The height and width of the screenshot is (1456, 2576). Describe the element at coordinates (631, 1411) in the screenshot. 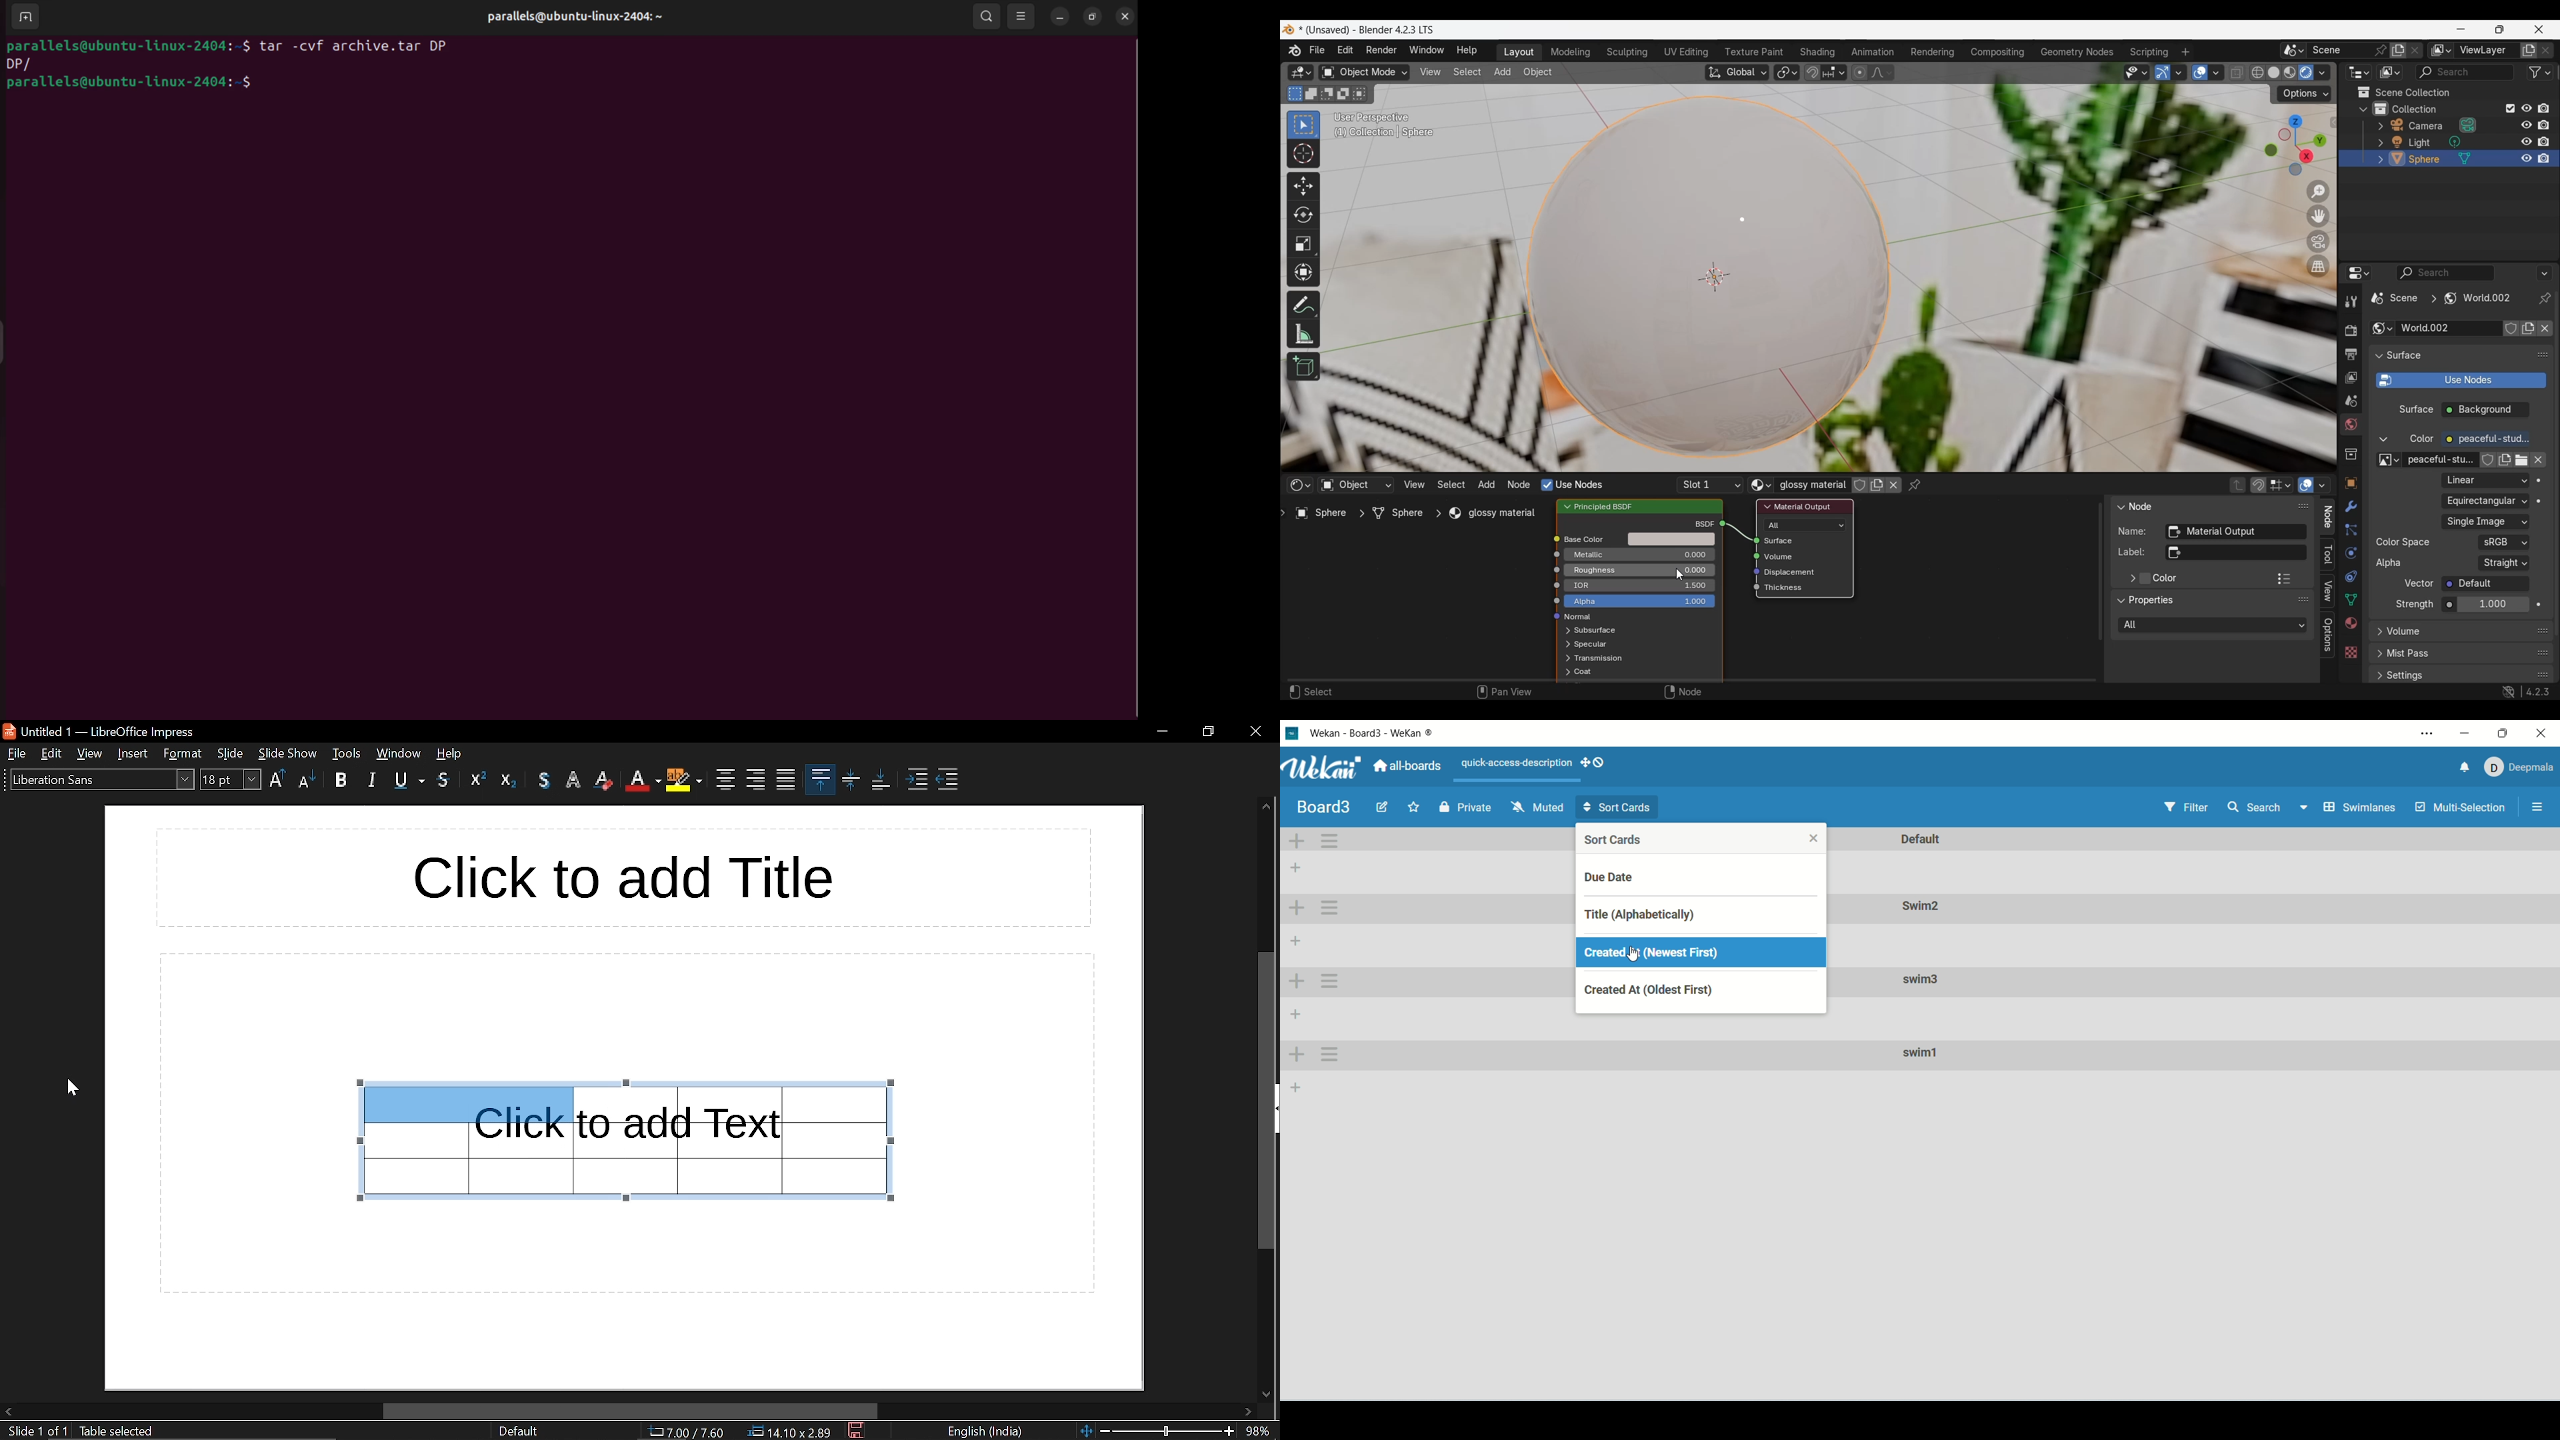

I see `horizontal scrollbar` at that location.